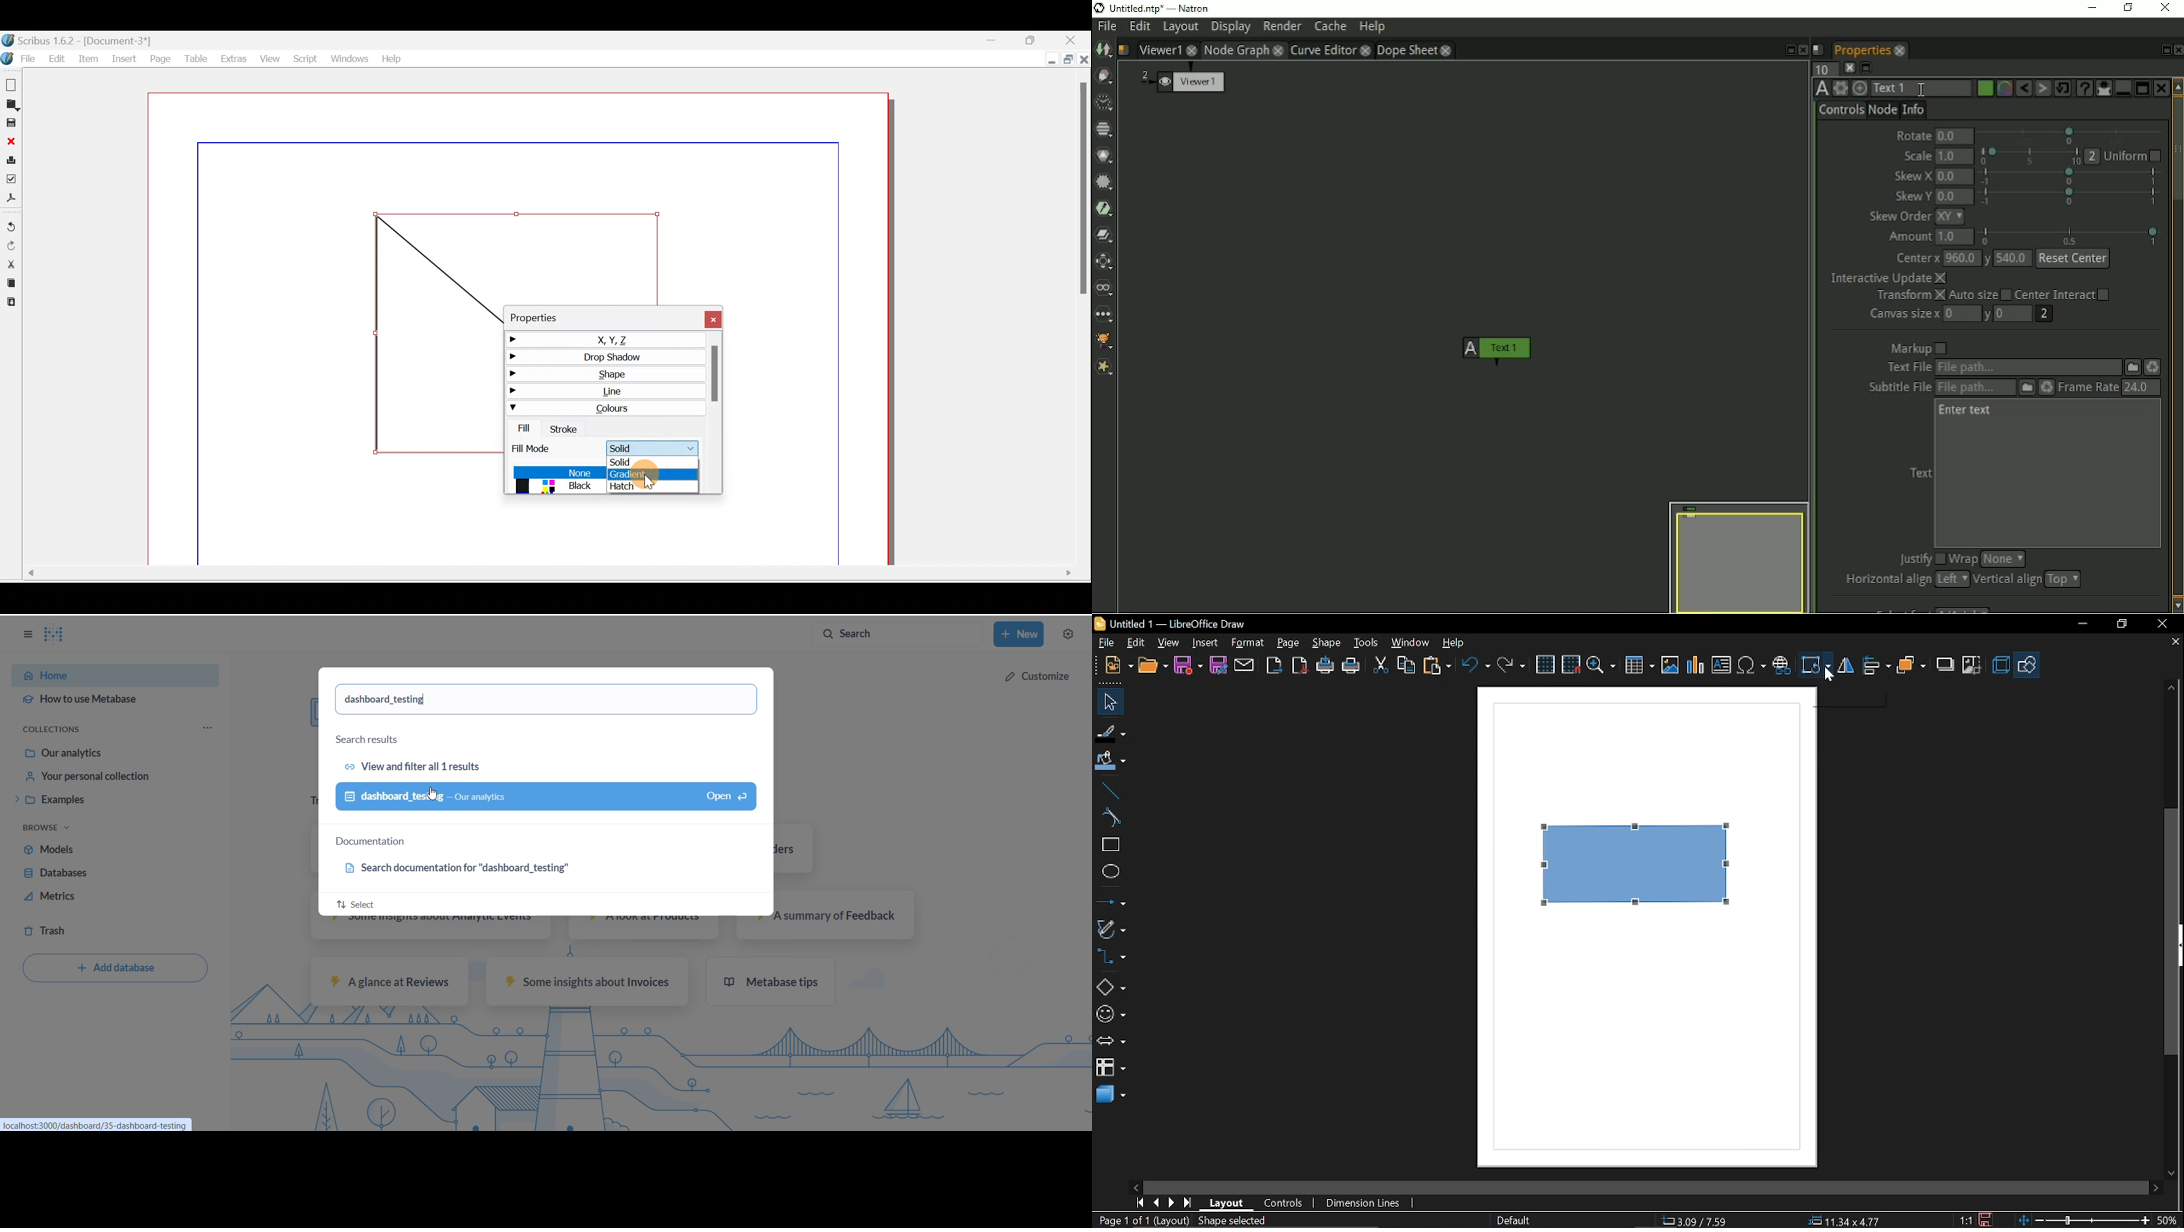 Image resolution: width=2184 pixels, height=1232 pixels. I want to click on print directly, so click(1325, 667).